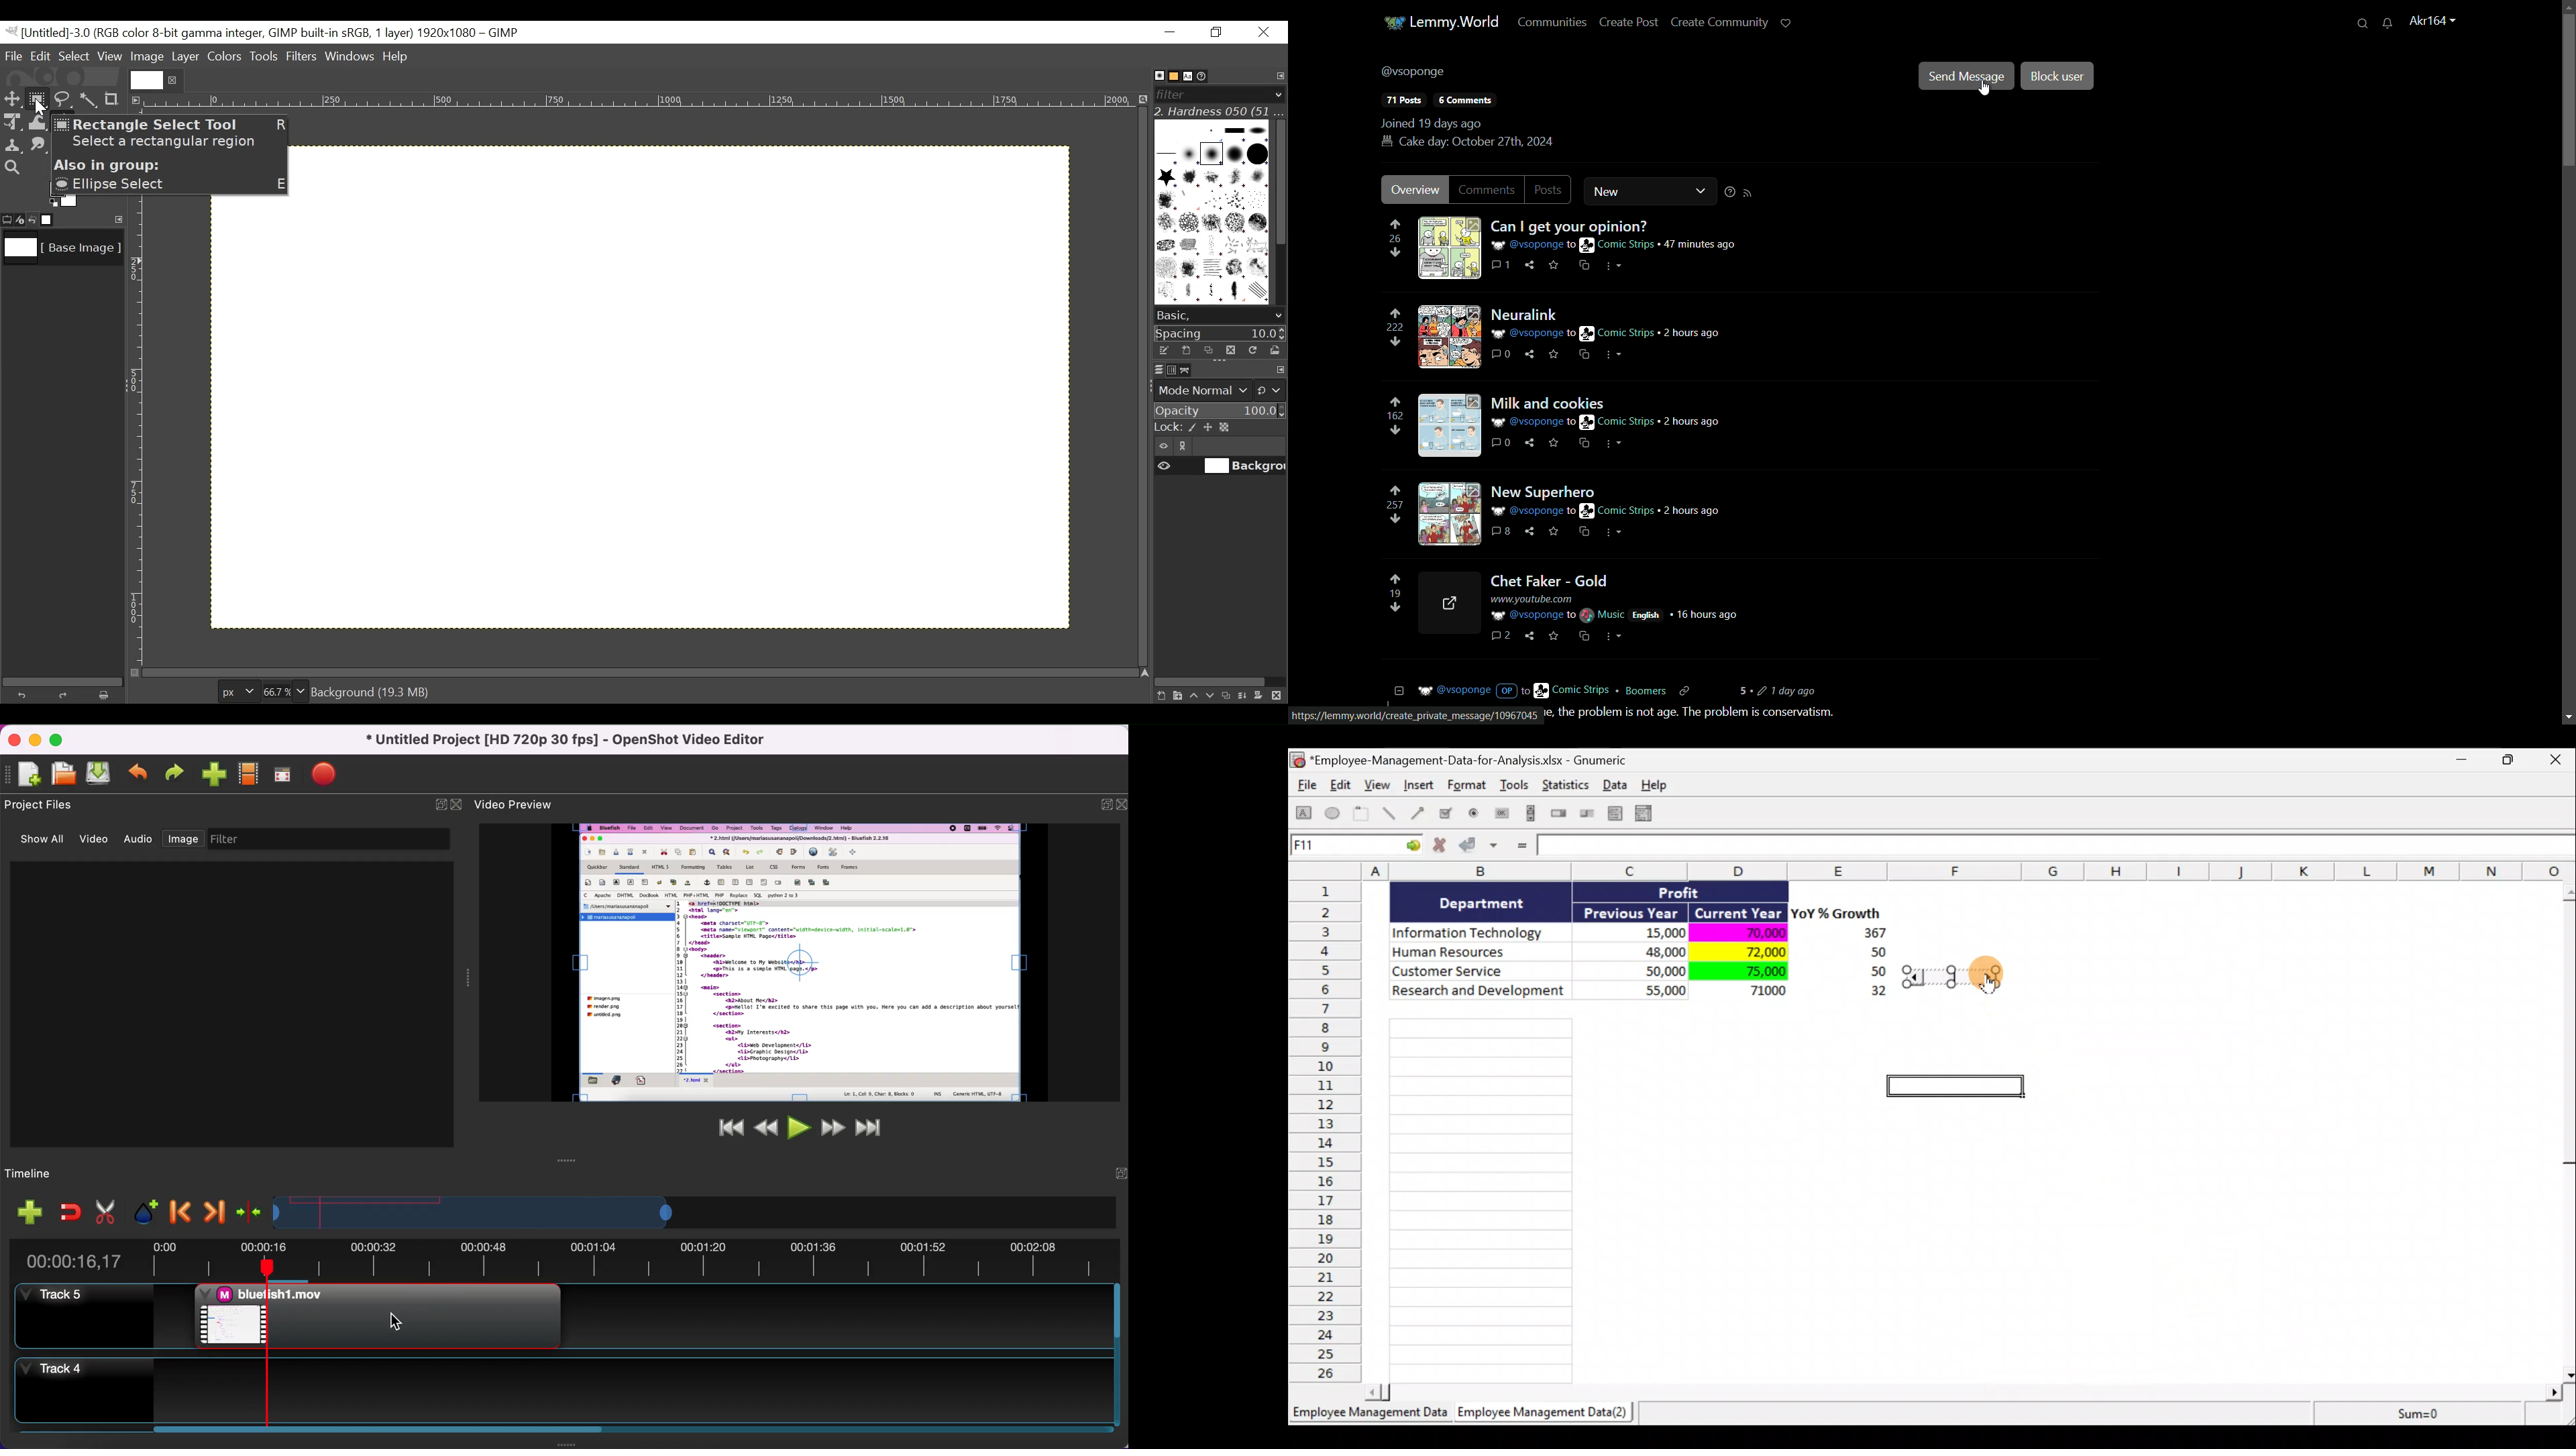 The width and height of the screenshot is (2576, 1456). I want to click on downvote, so click(1396, 429).